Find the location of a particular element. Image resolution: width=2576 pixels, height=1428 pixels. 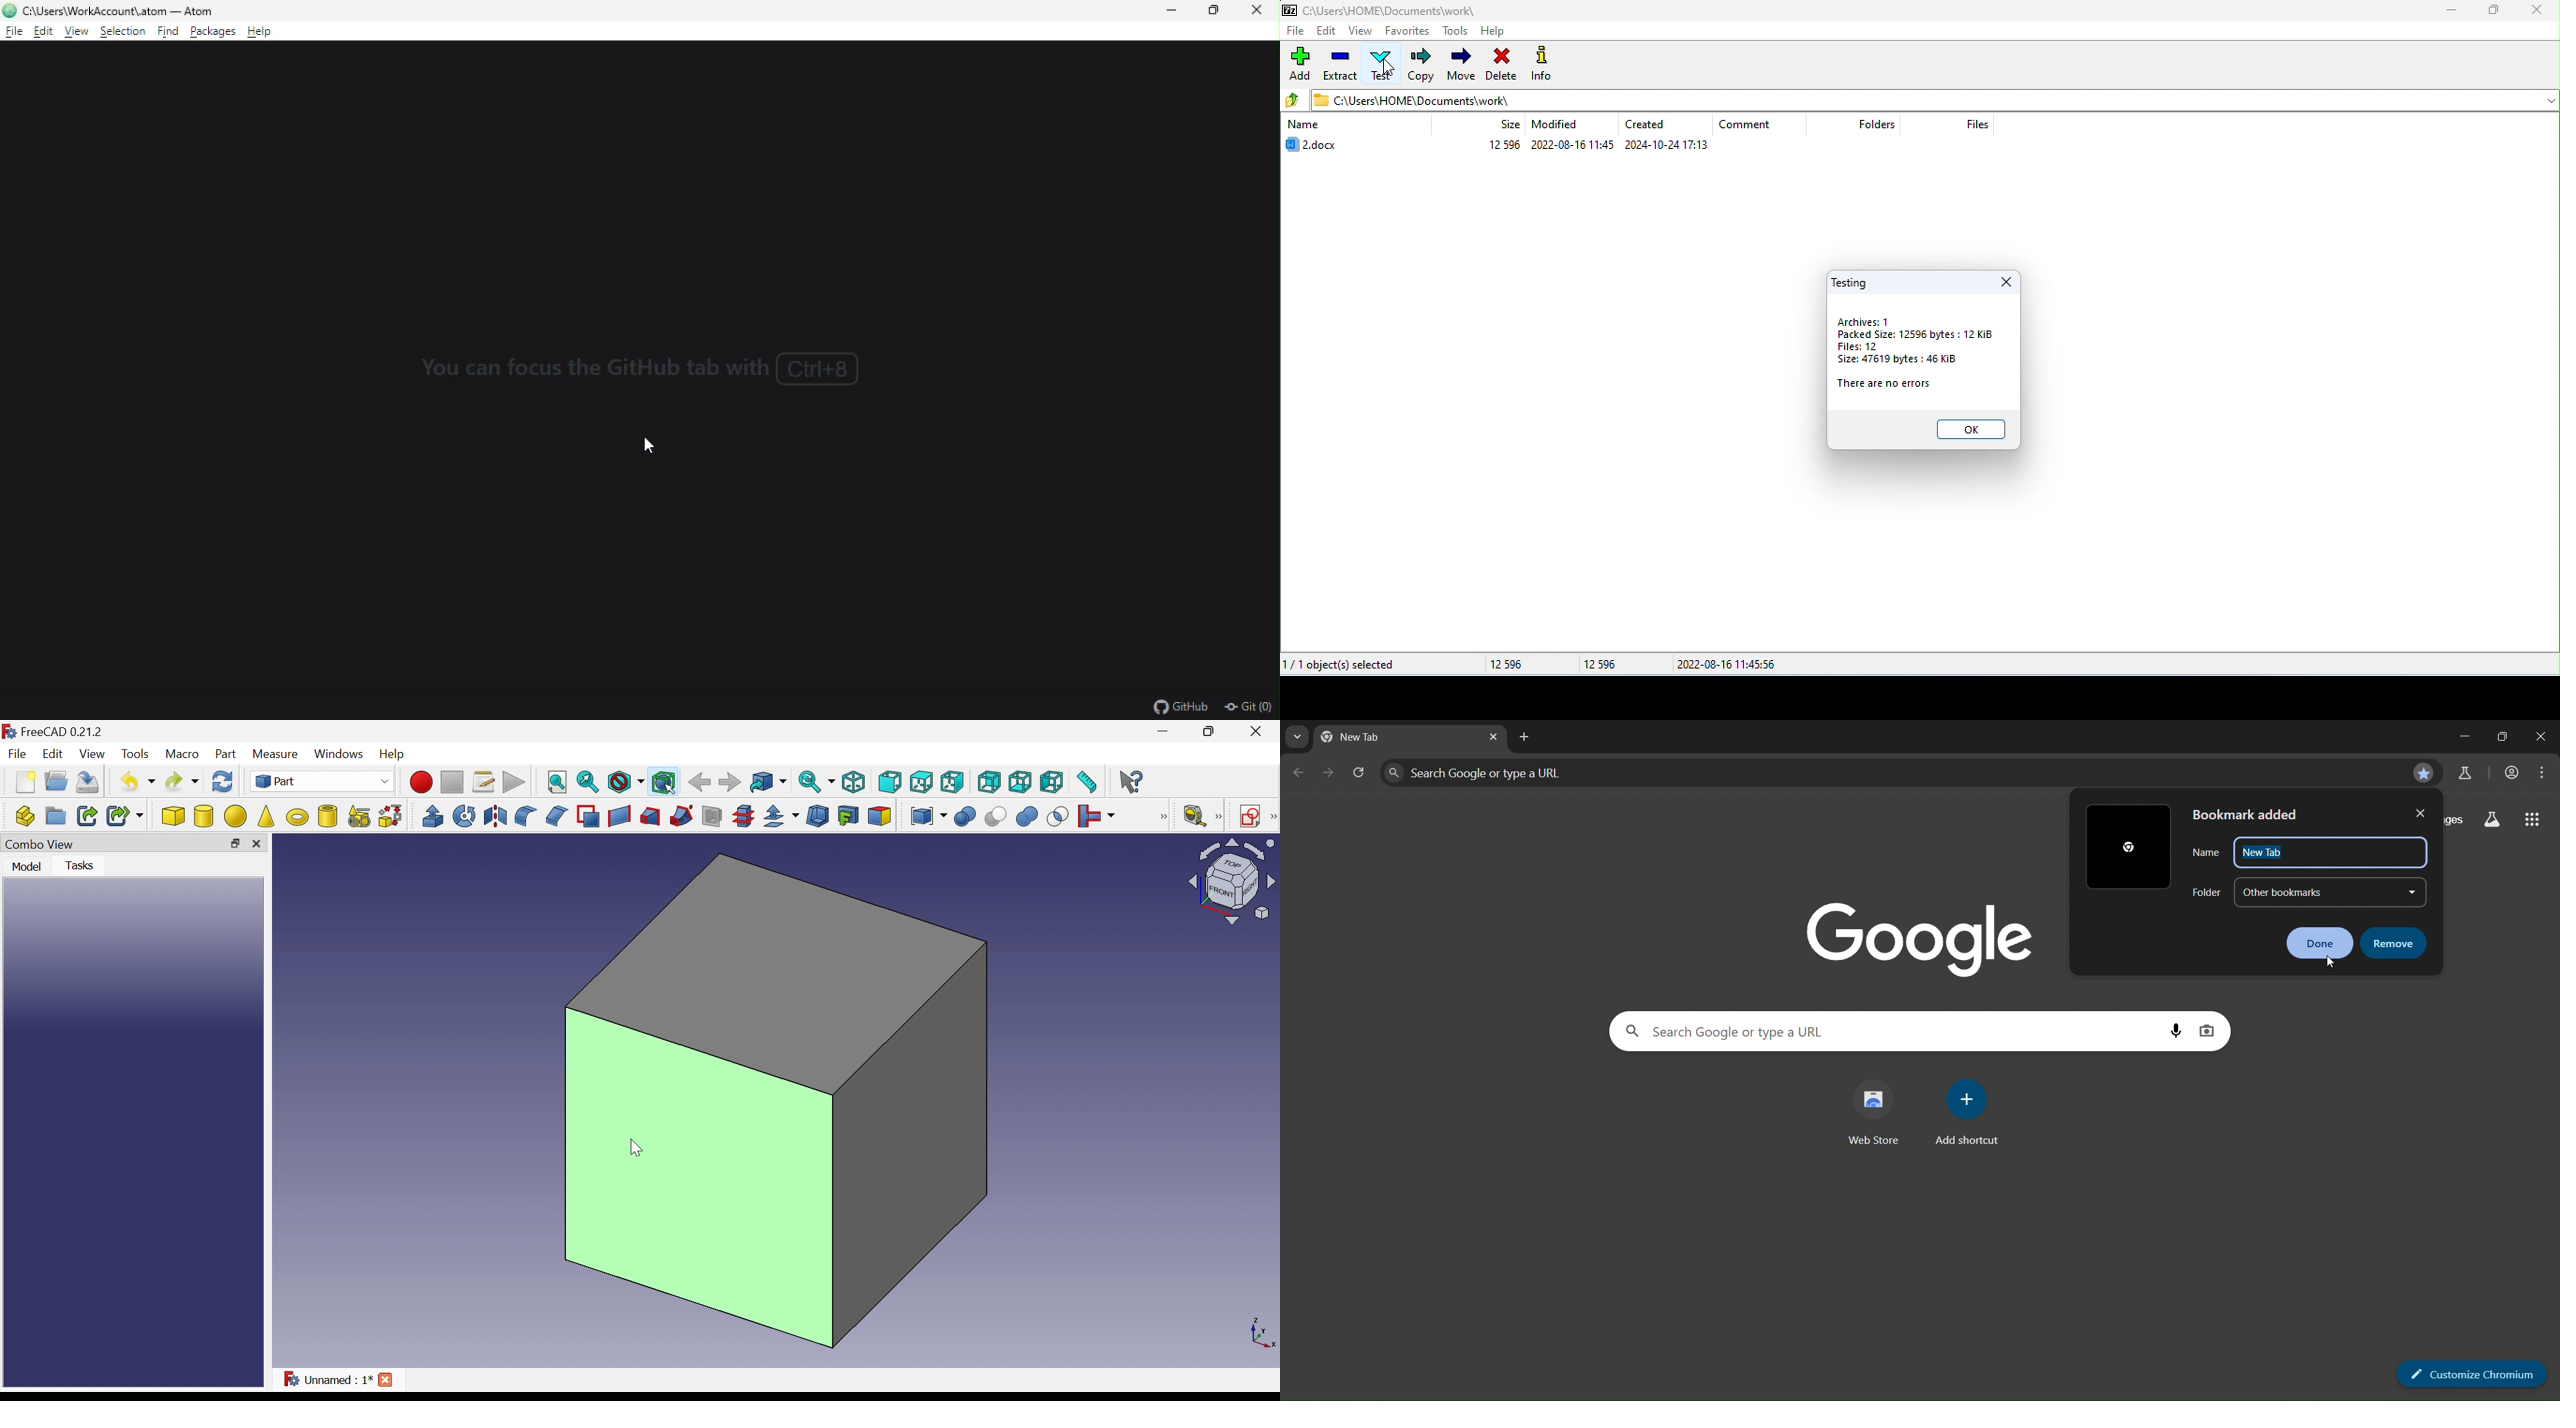

Unnamed : 1* is located at coordinates (327, 1380).